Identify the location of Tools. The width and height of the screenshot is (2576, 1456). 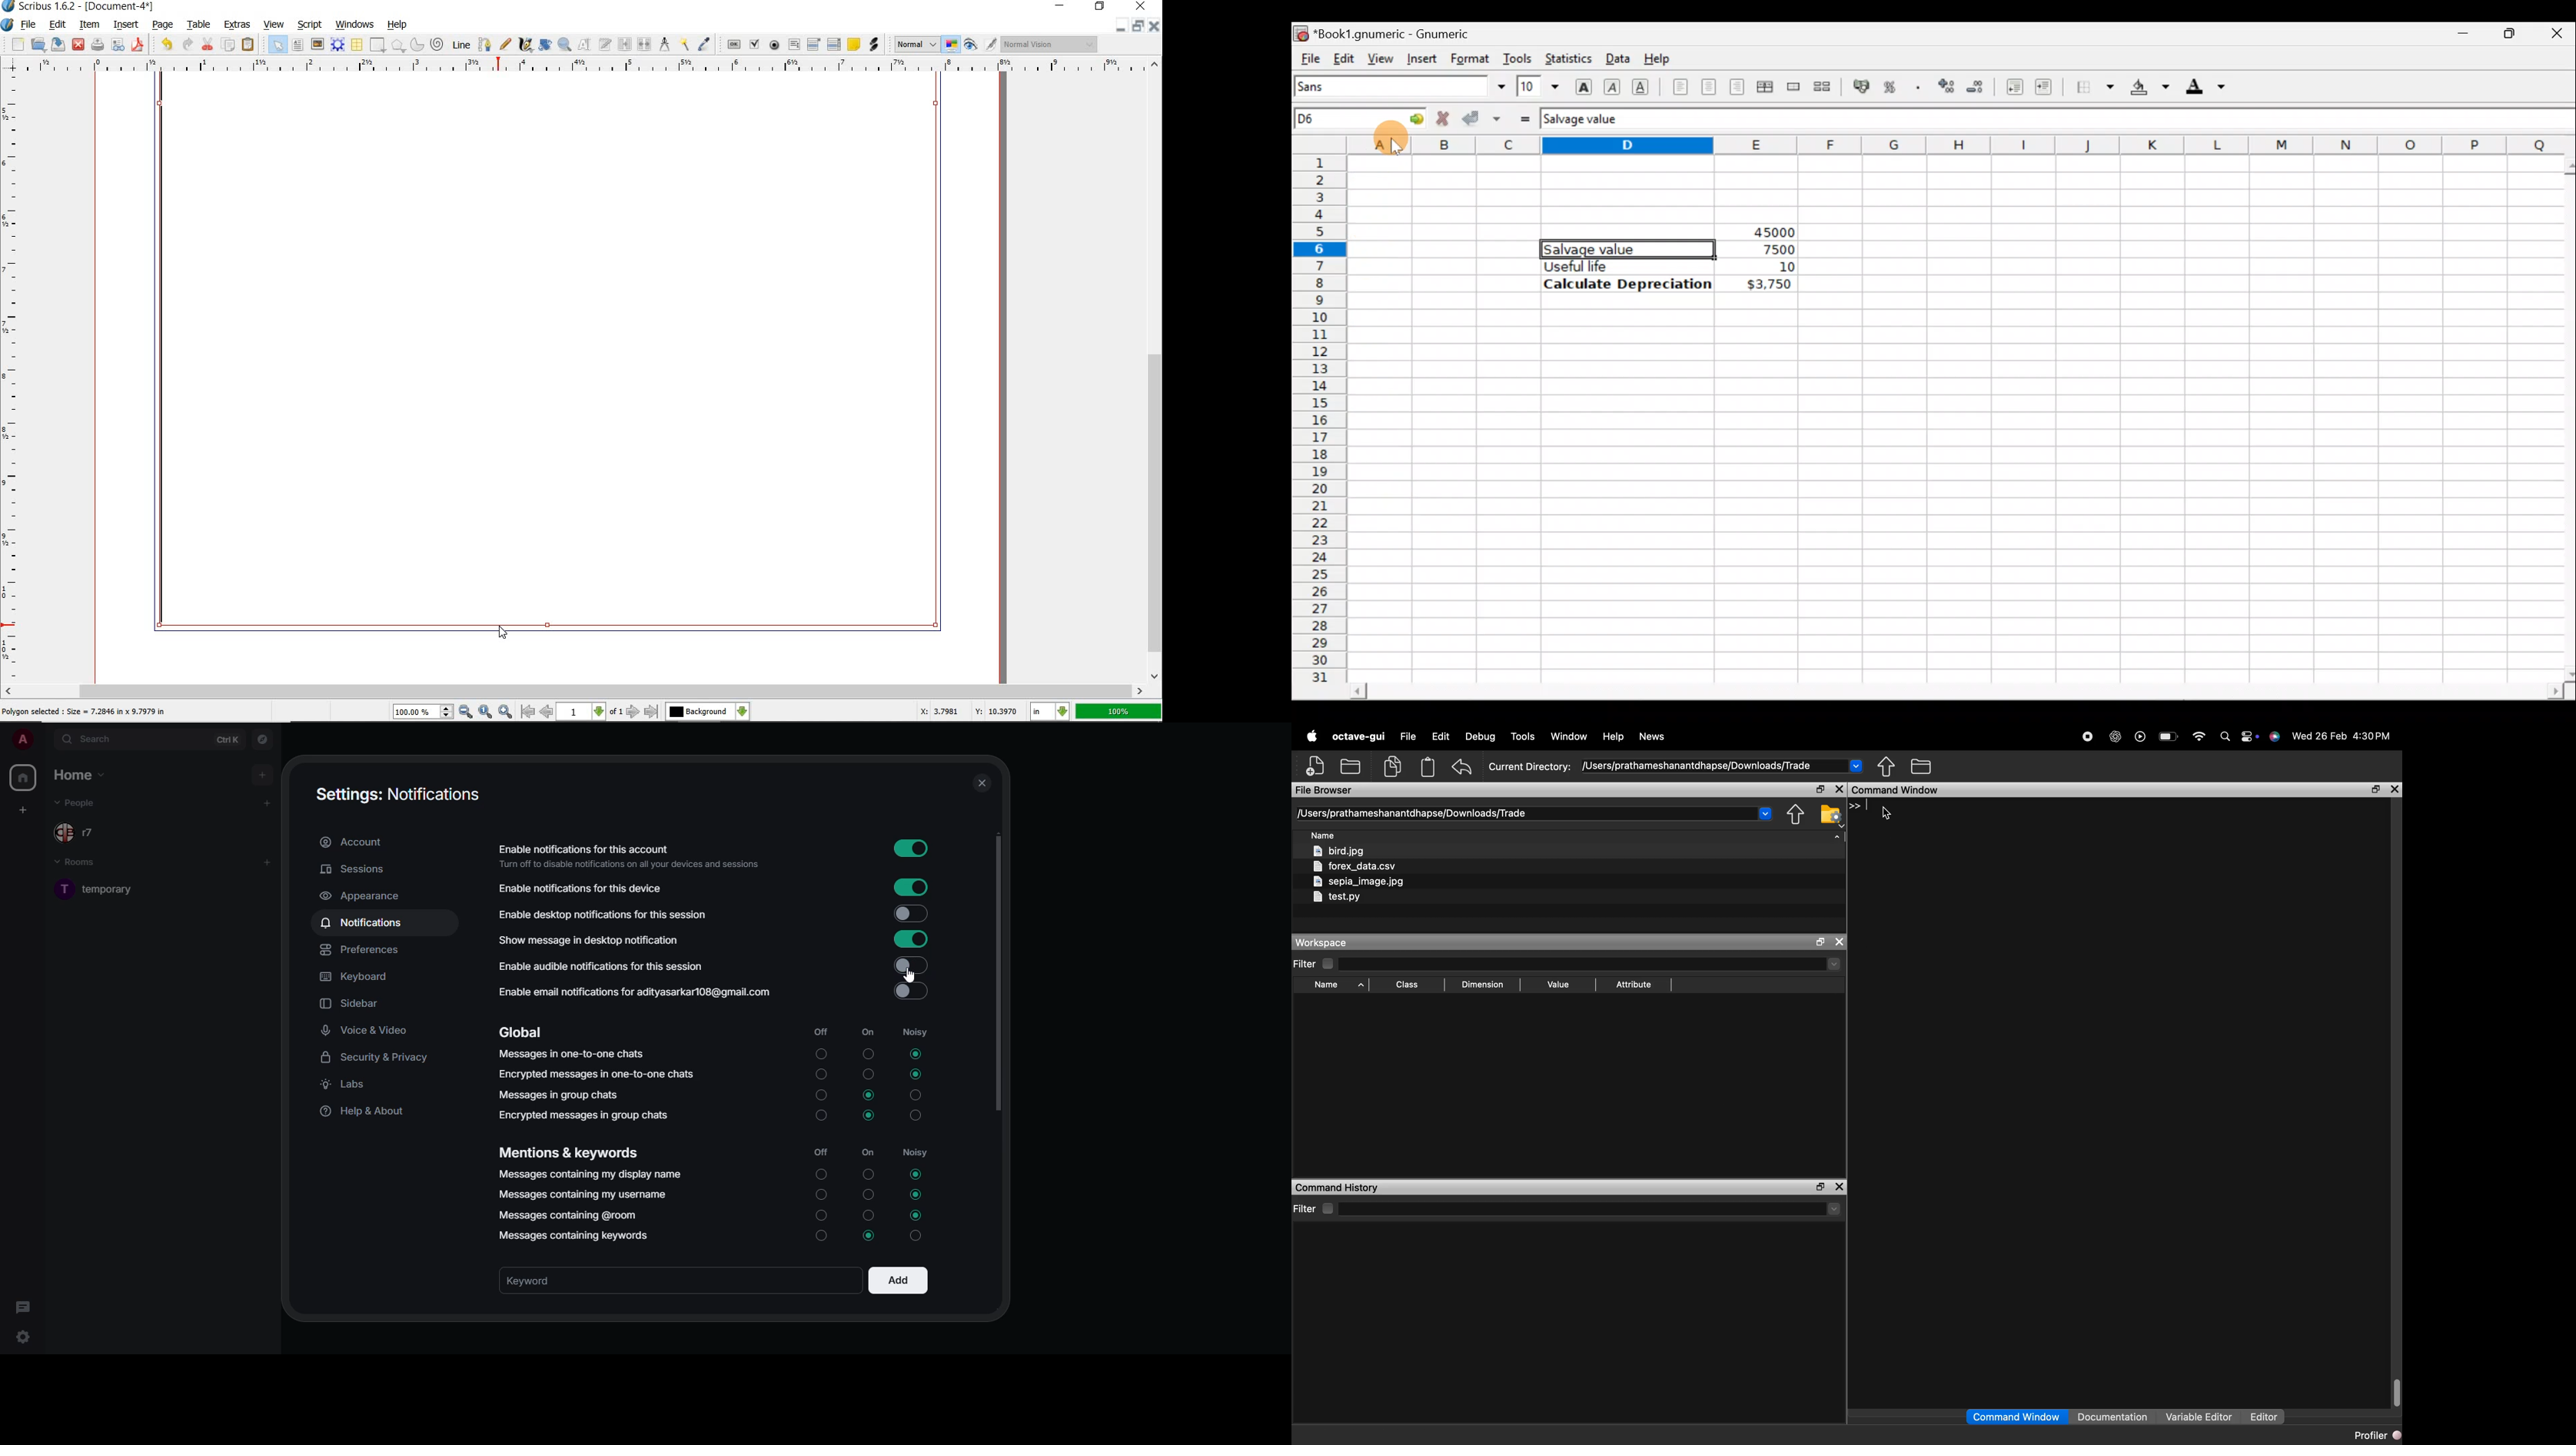
(1517, 58).